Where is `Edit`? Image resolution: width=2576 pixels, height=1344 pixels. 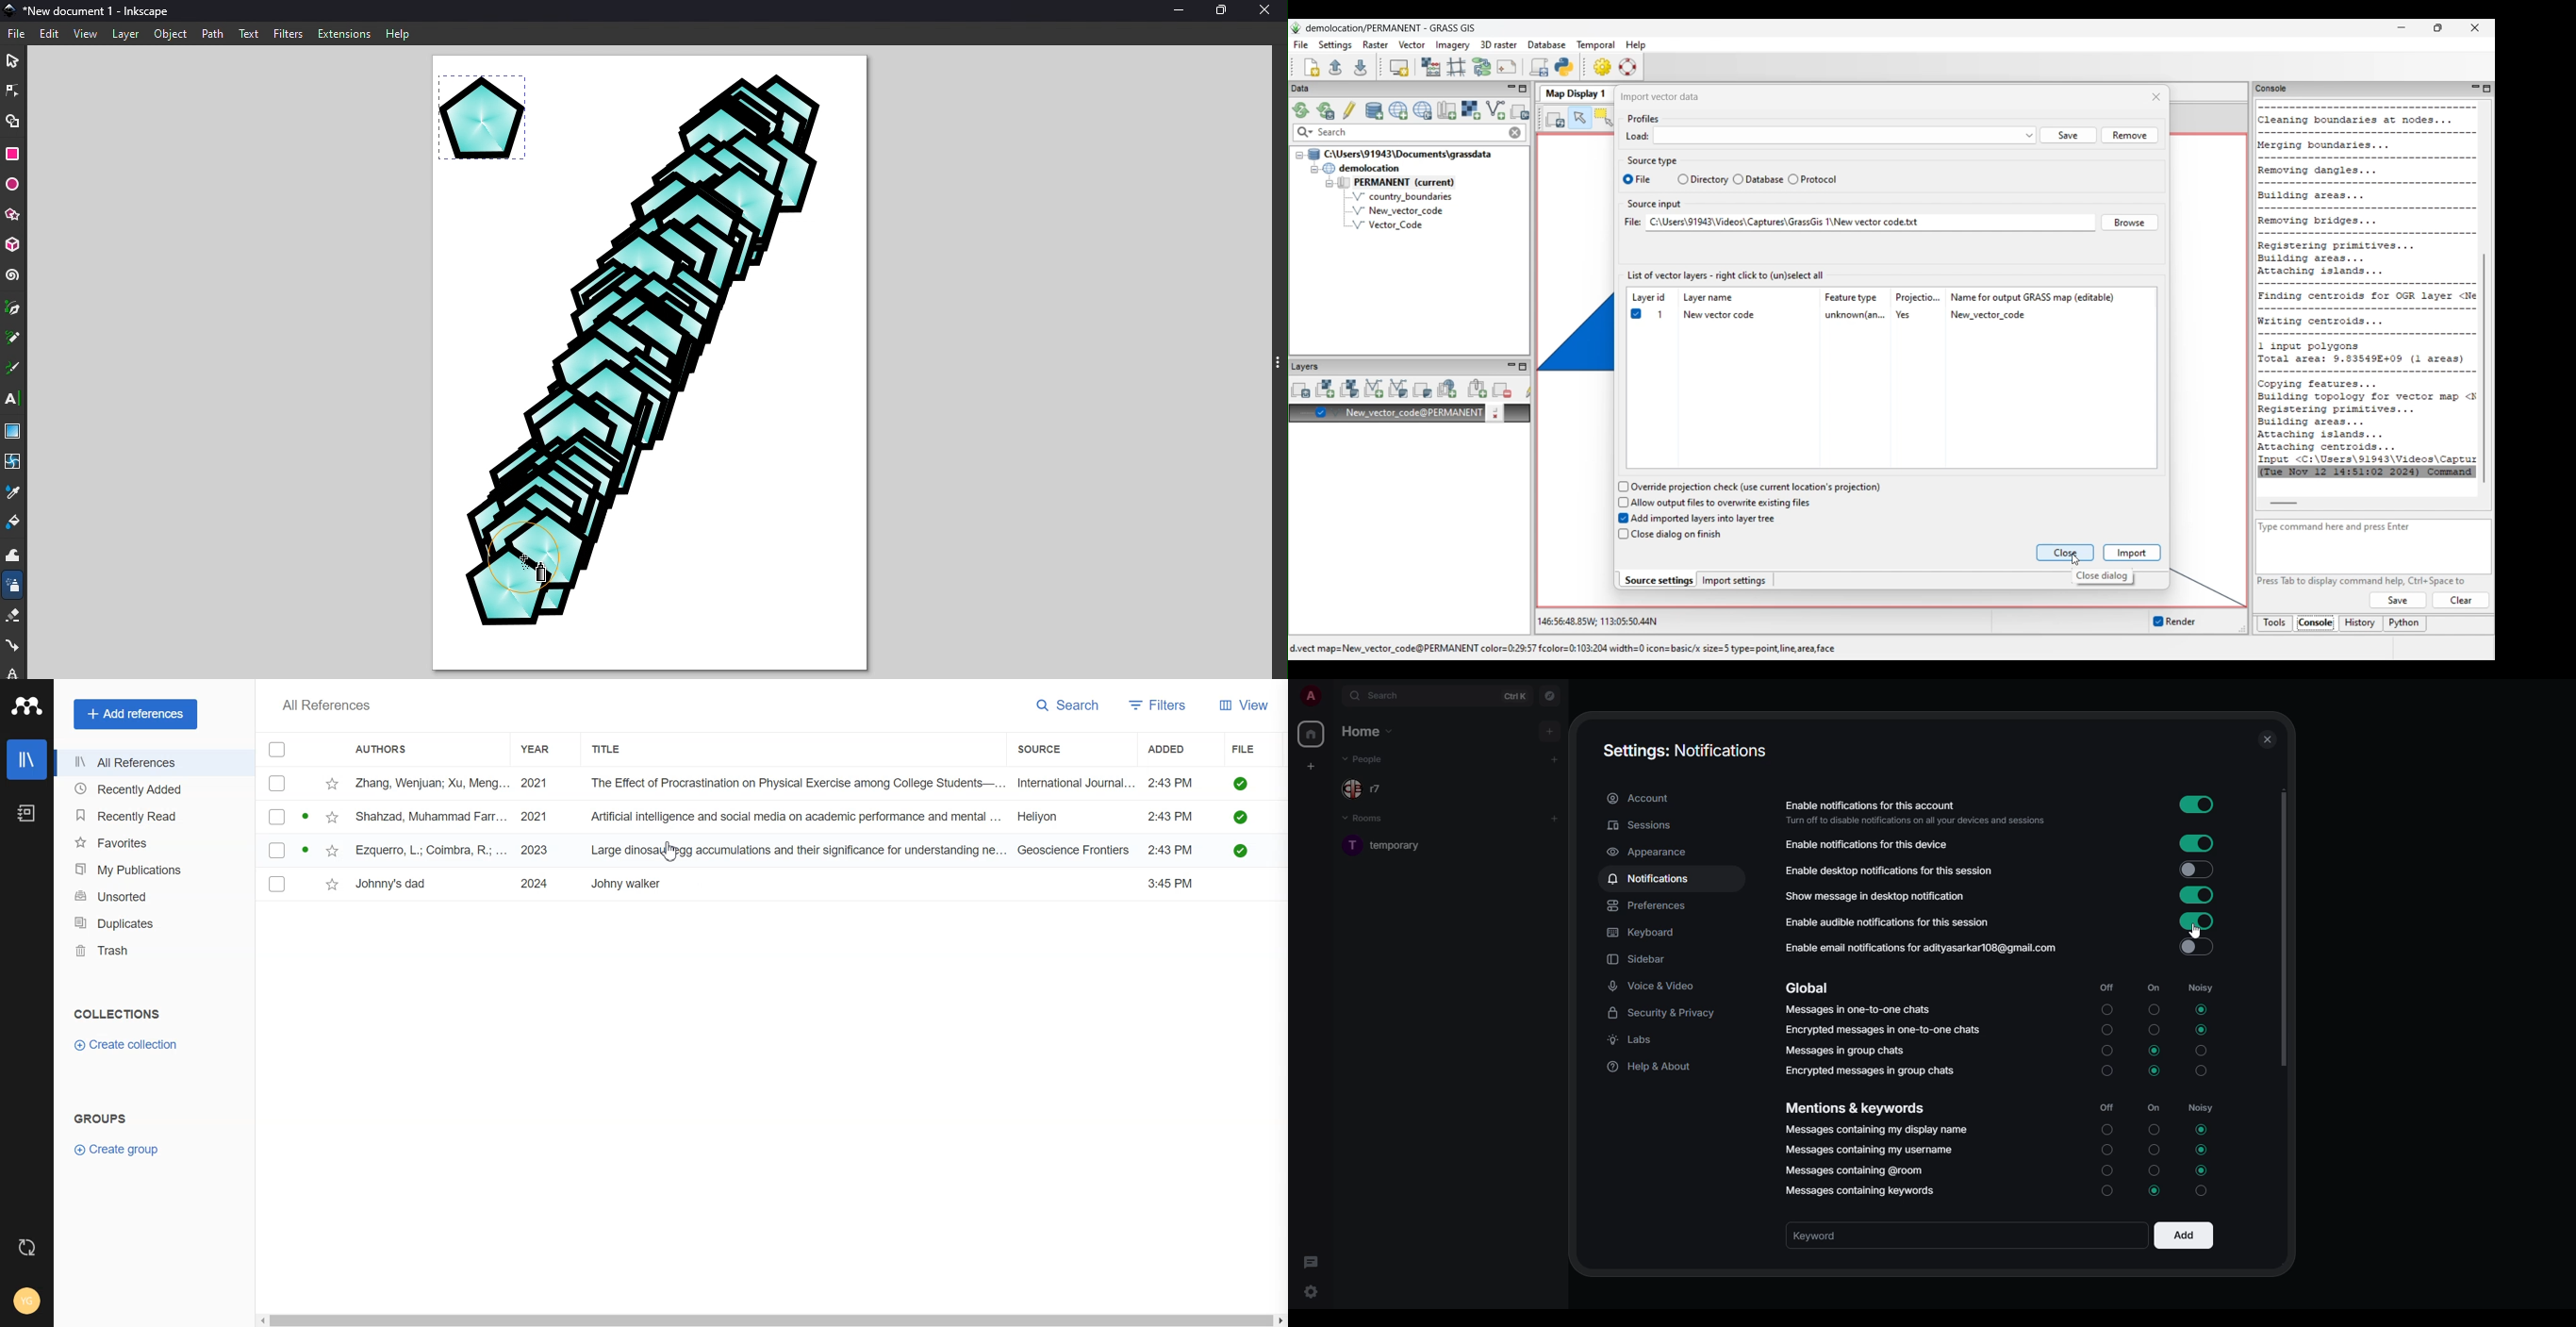 Edit is located at coordinates (47, 33).